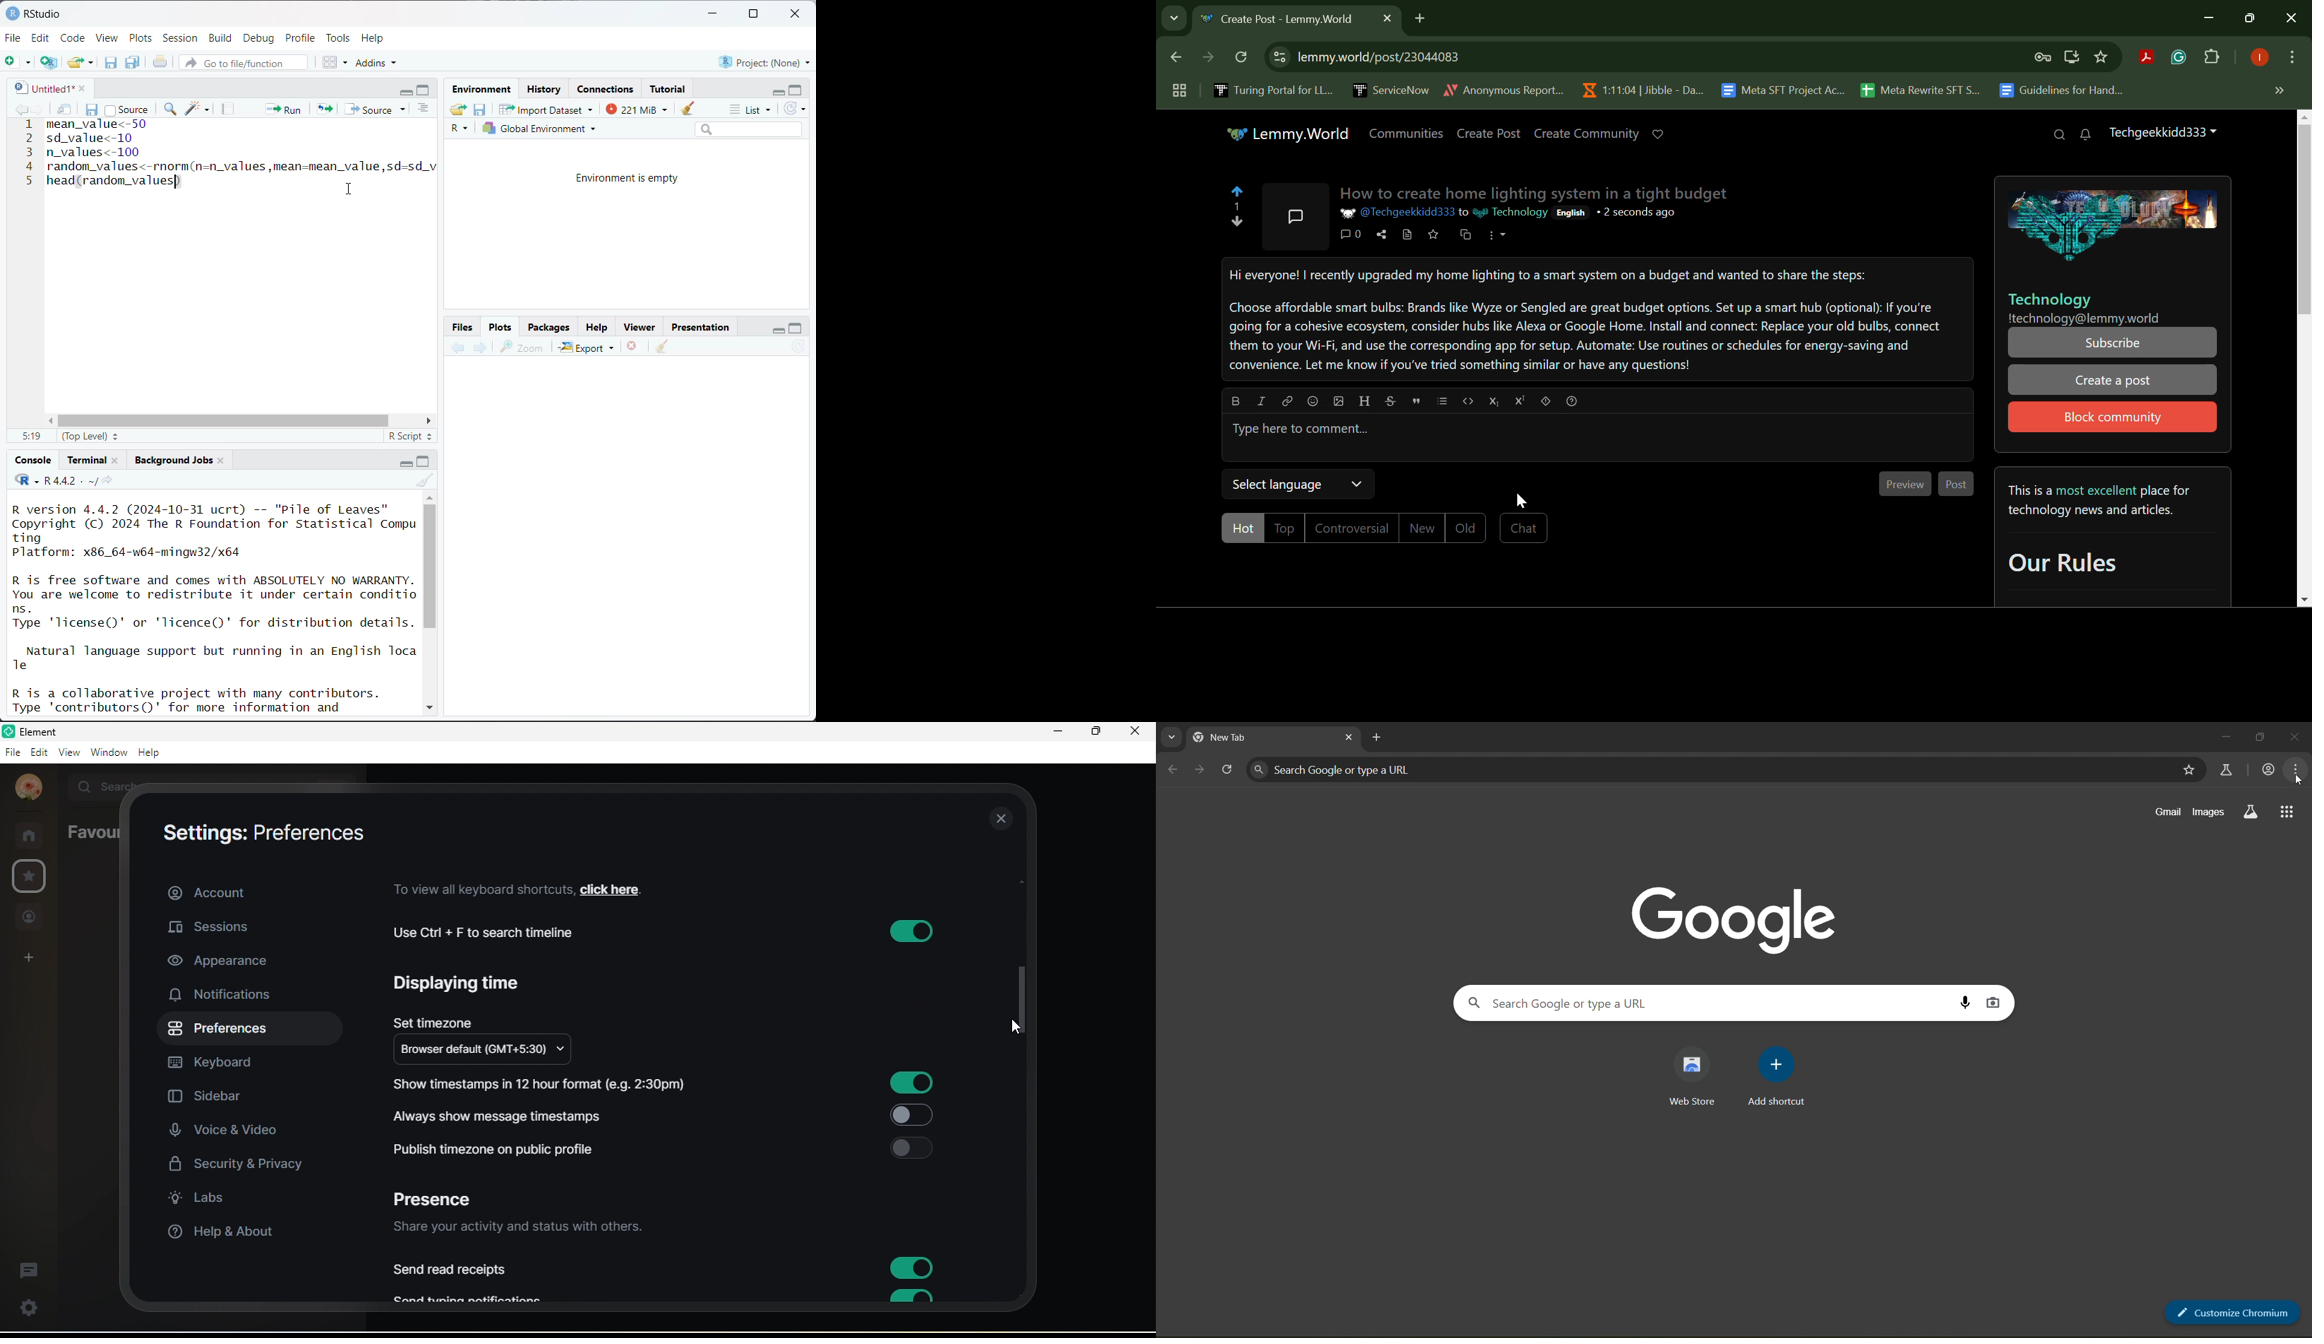 The height and width of the screenshot is (1344, 2324). I want to click on Terminal, so click(88, 458).